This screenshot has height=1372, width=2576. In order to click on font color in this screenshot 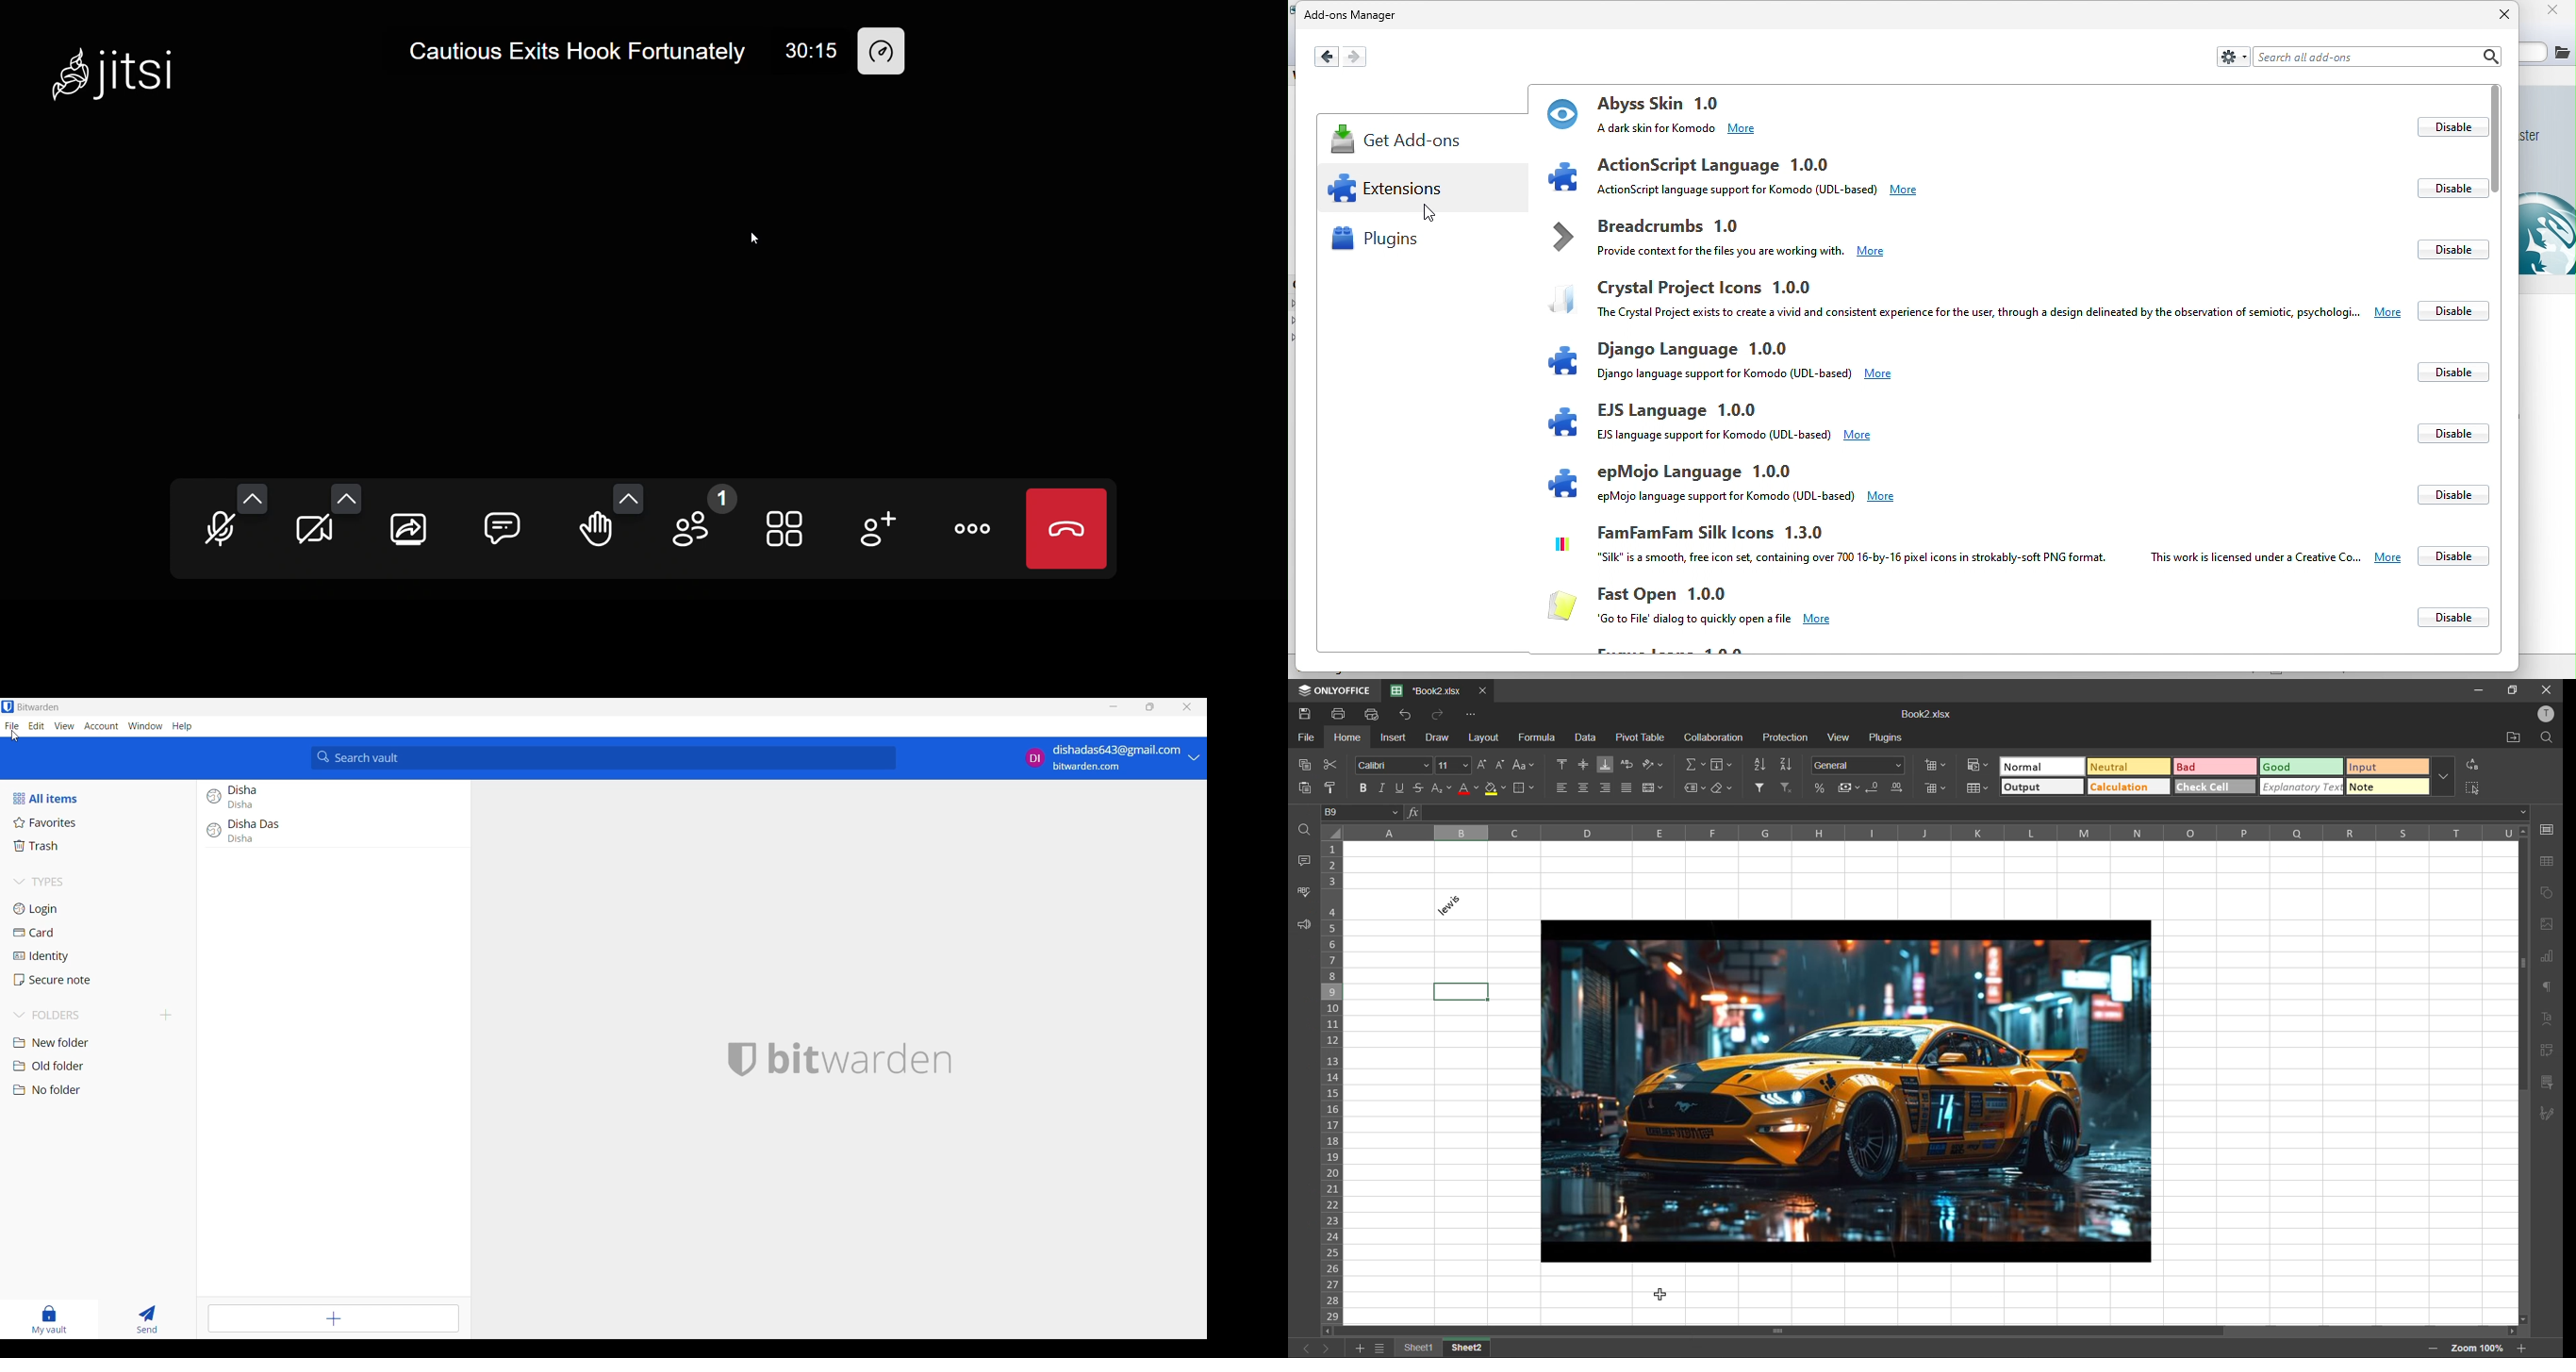, I will do `click(1468, 789)`.